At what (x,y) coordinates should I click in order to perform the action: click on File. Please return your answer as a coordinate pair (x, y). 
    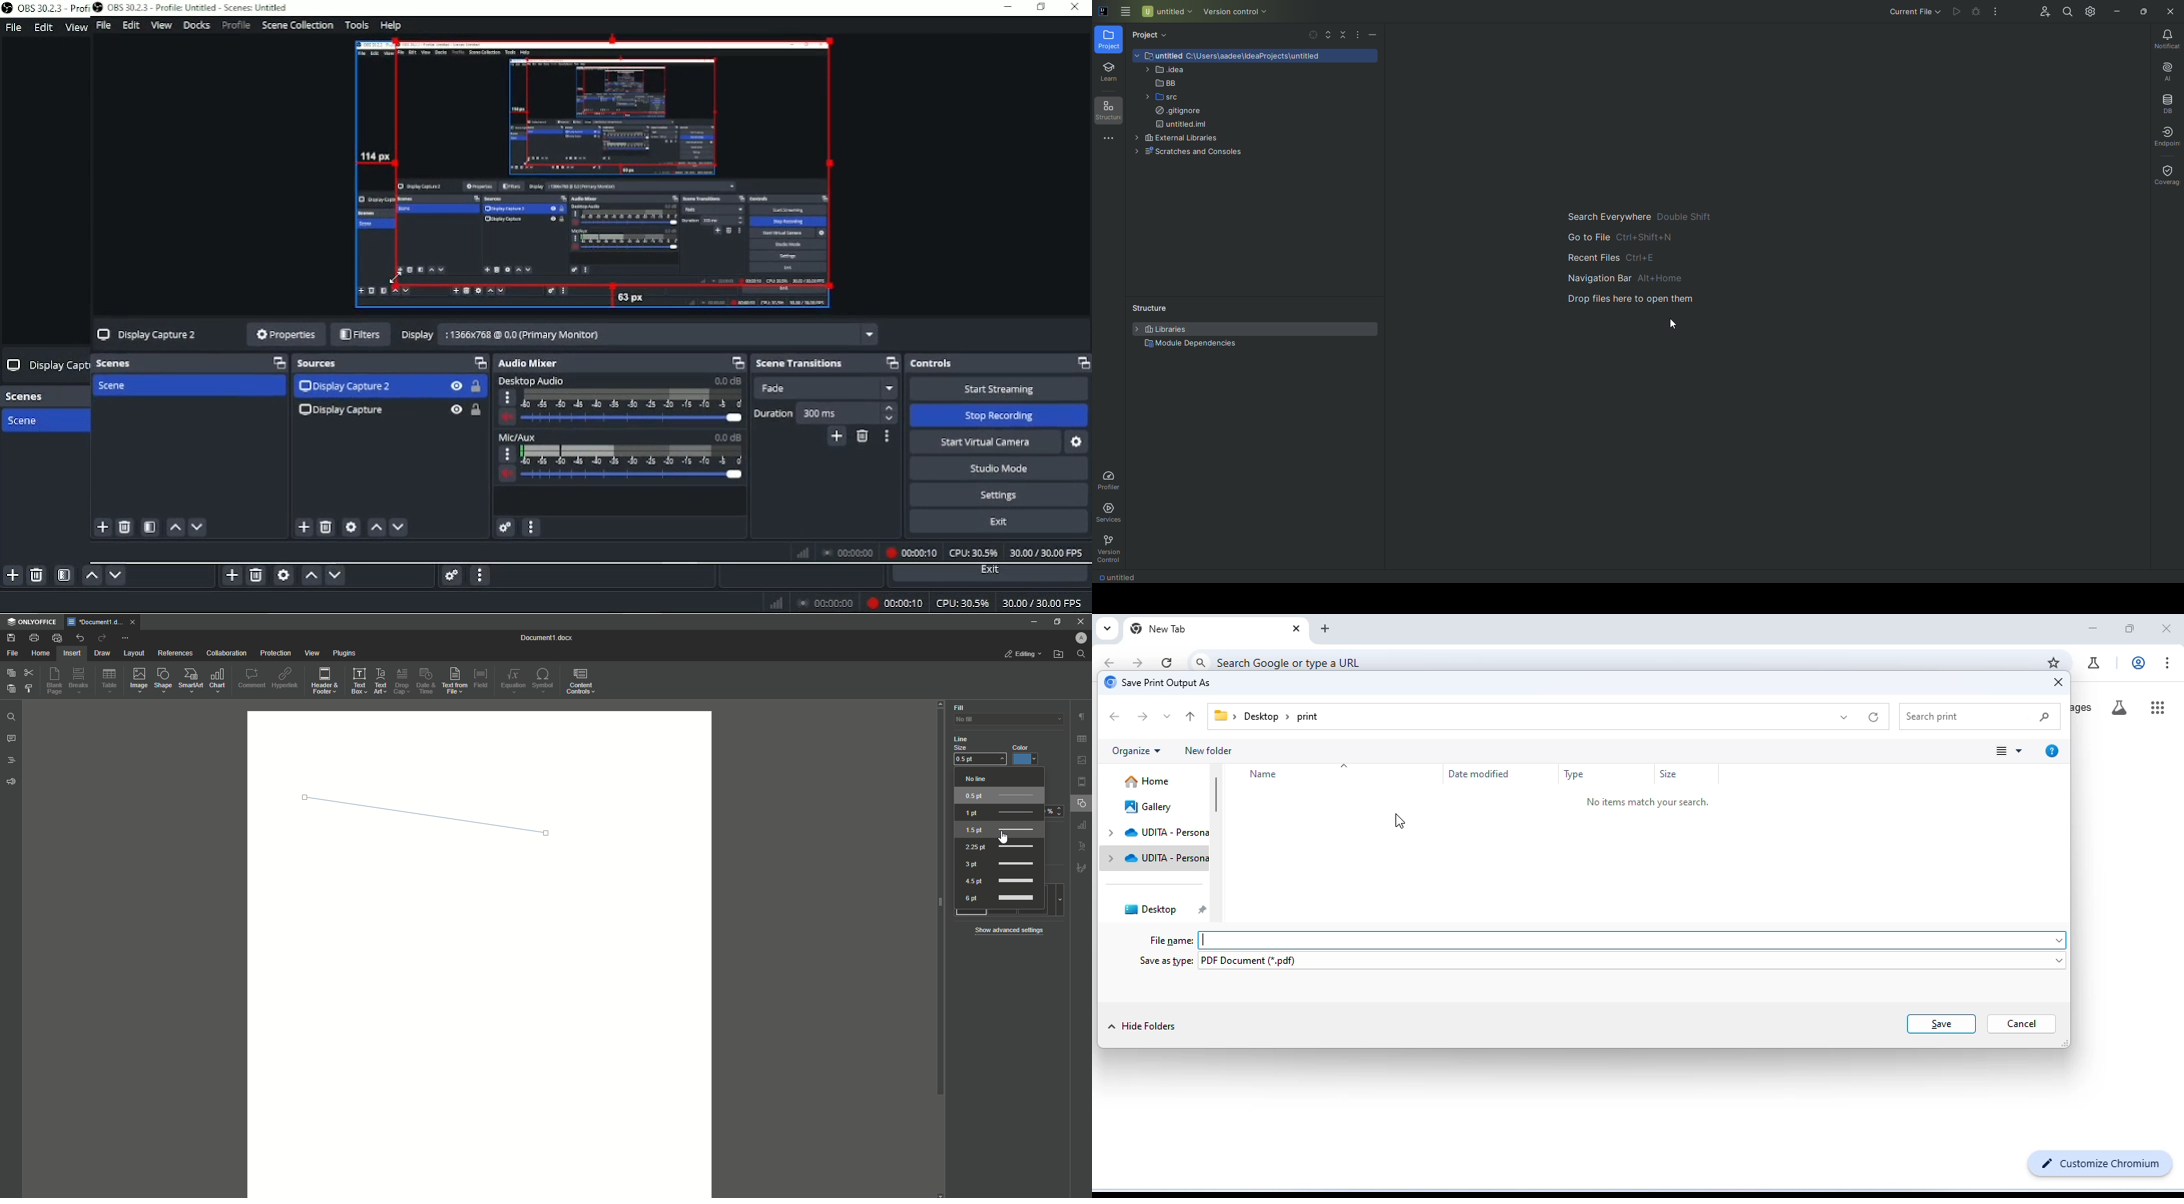
    Looking at the image, I should click on (13, 654).